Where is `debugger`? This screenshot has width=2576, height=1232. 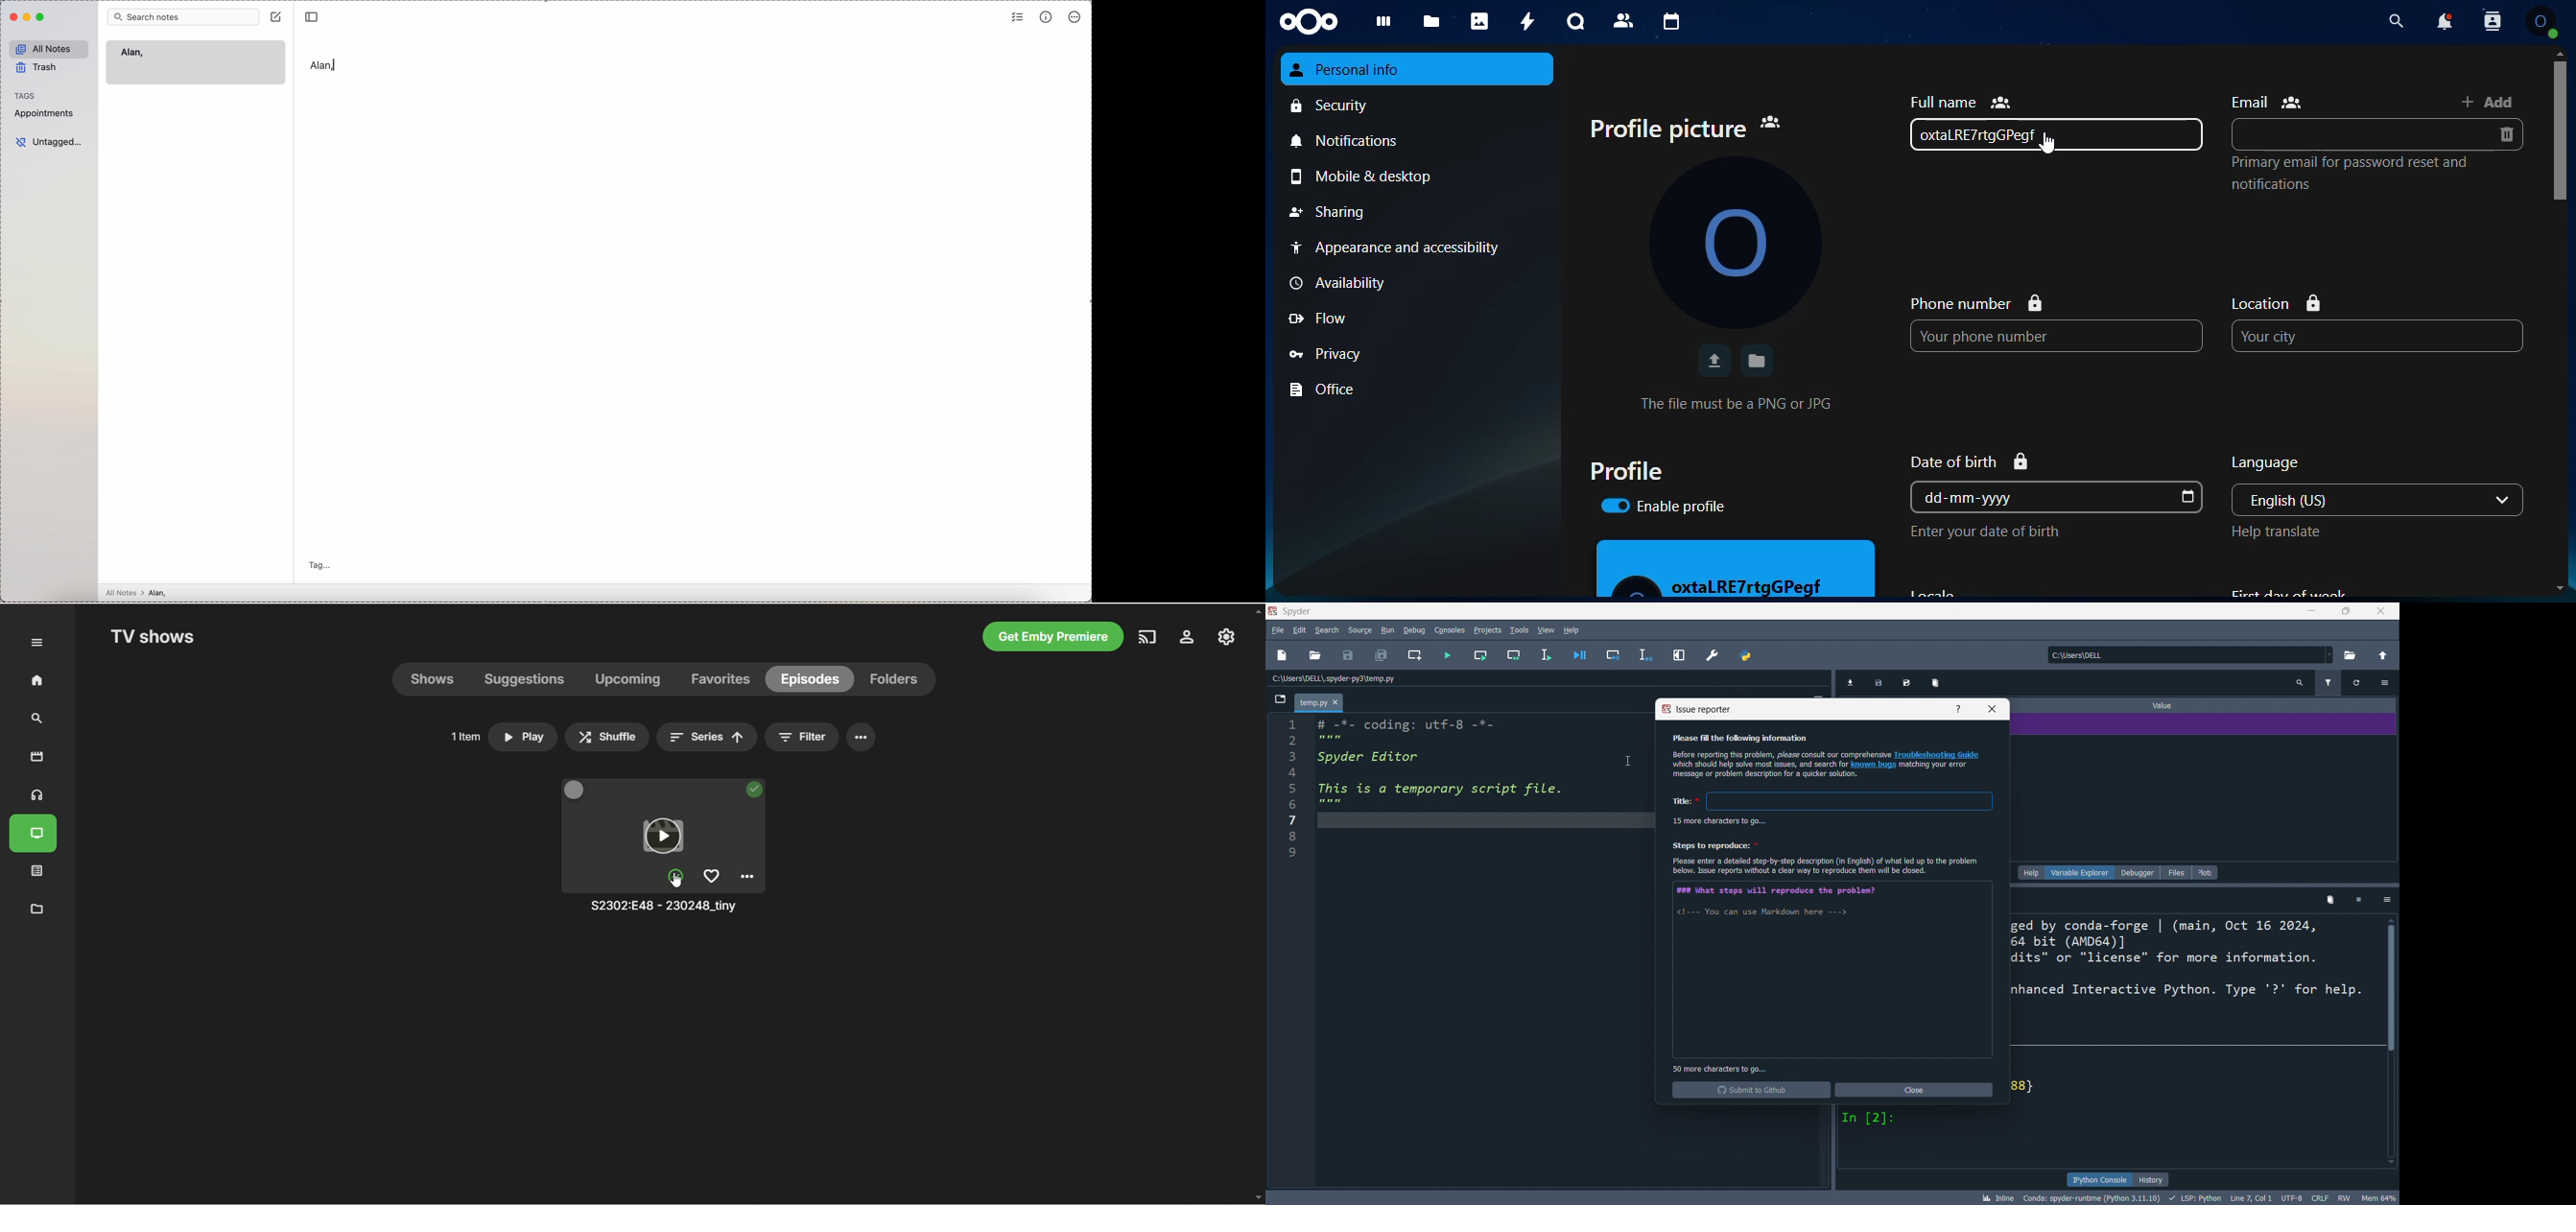
debugger is located at coordinates (2139, 872).